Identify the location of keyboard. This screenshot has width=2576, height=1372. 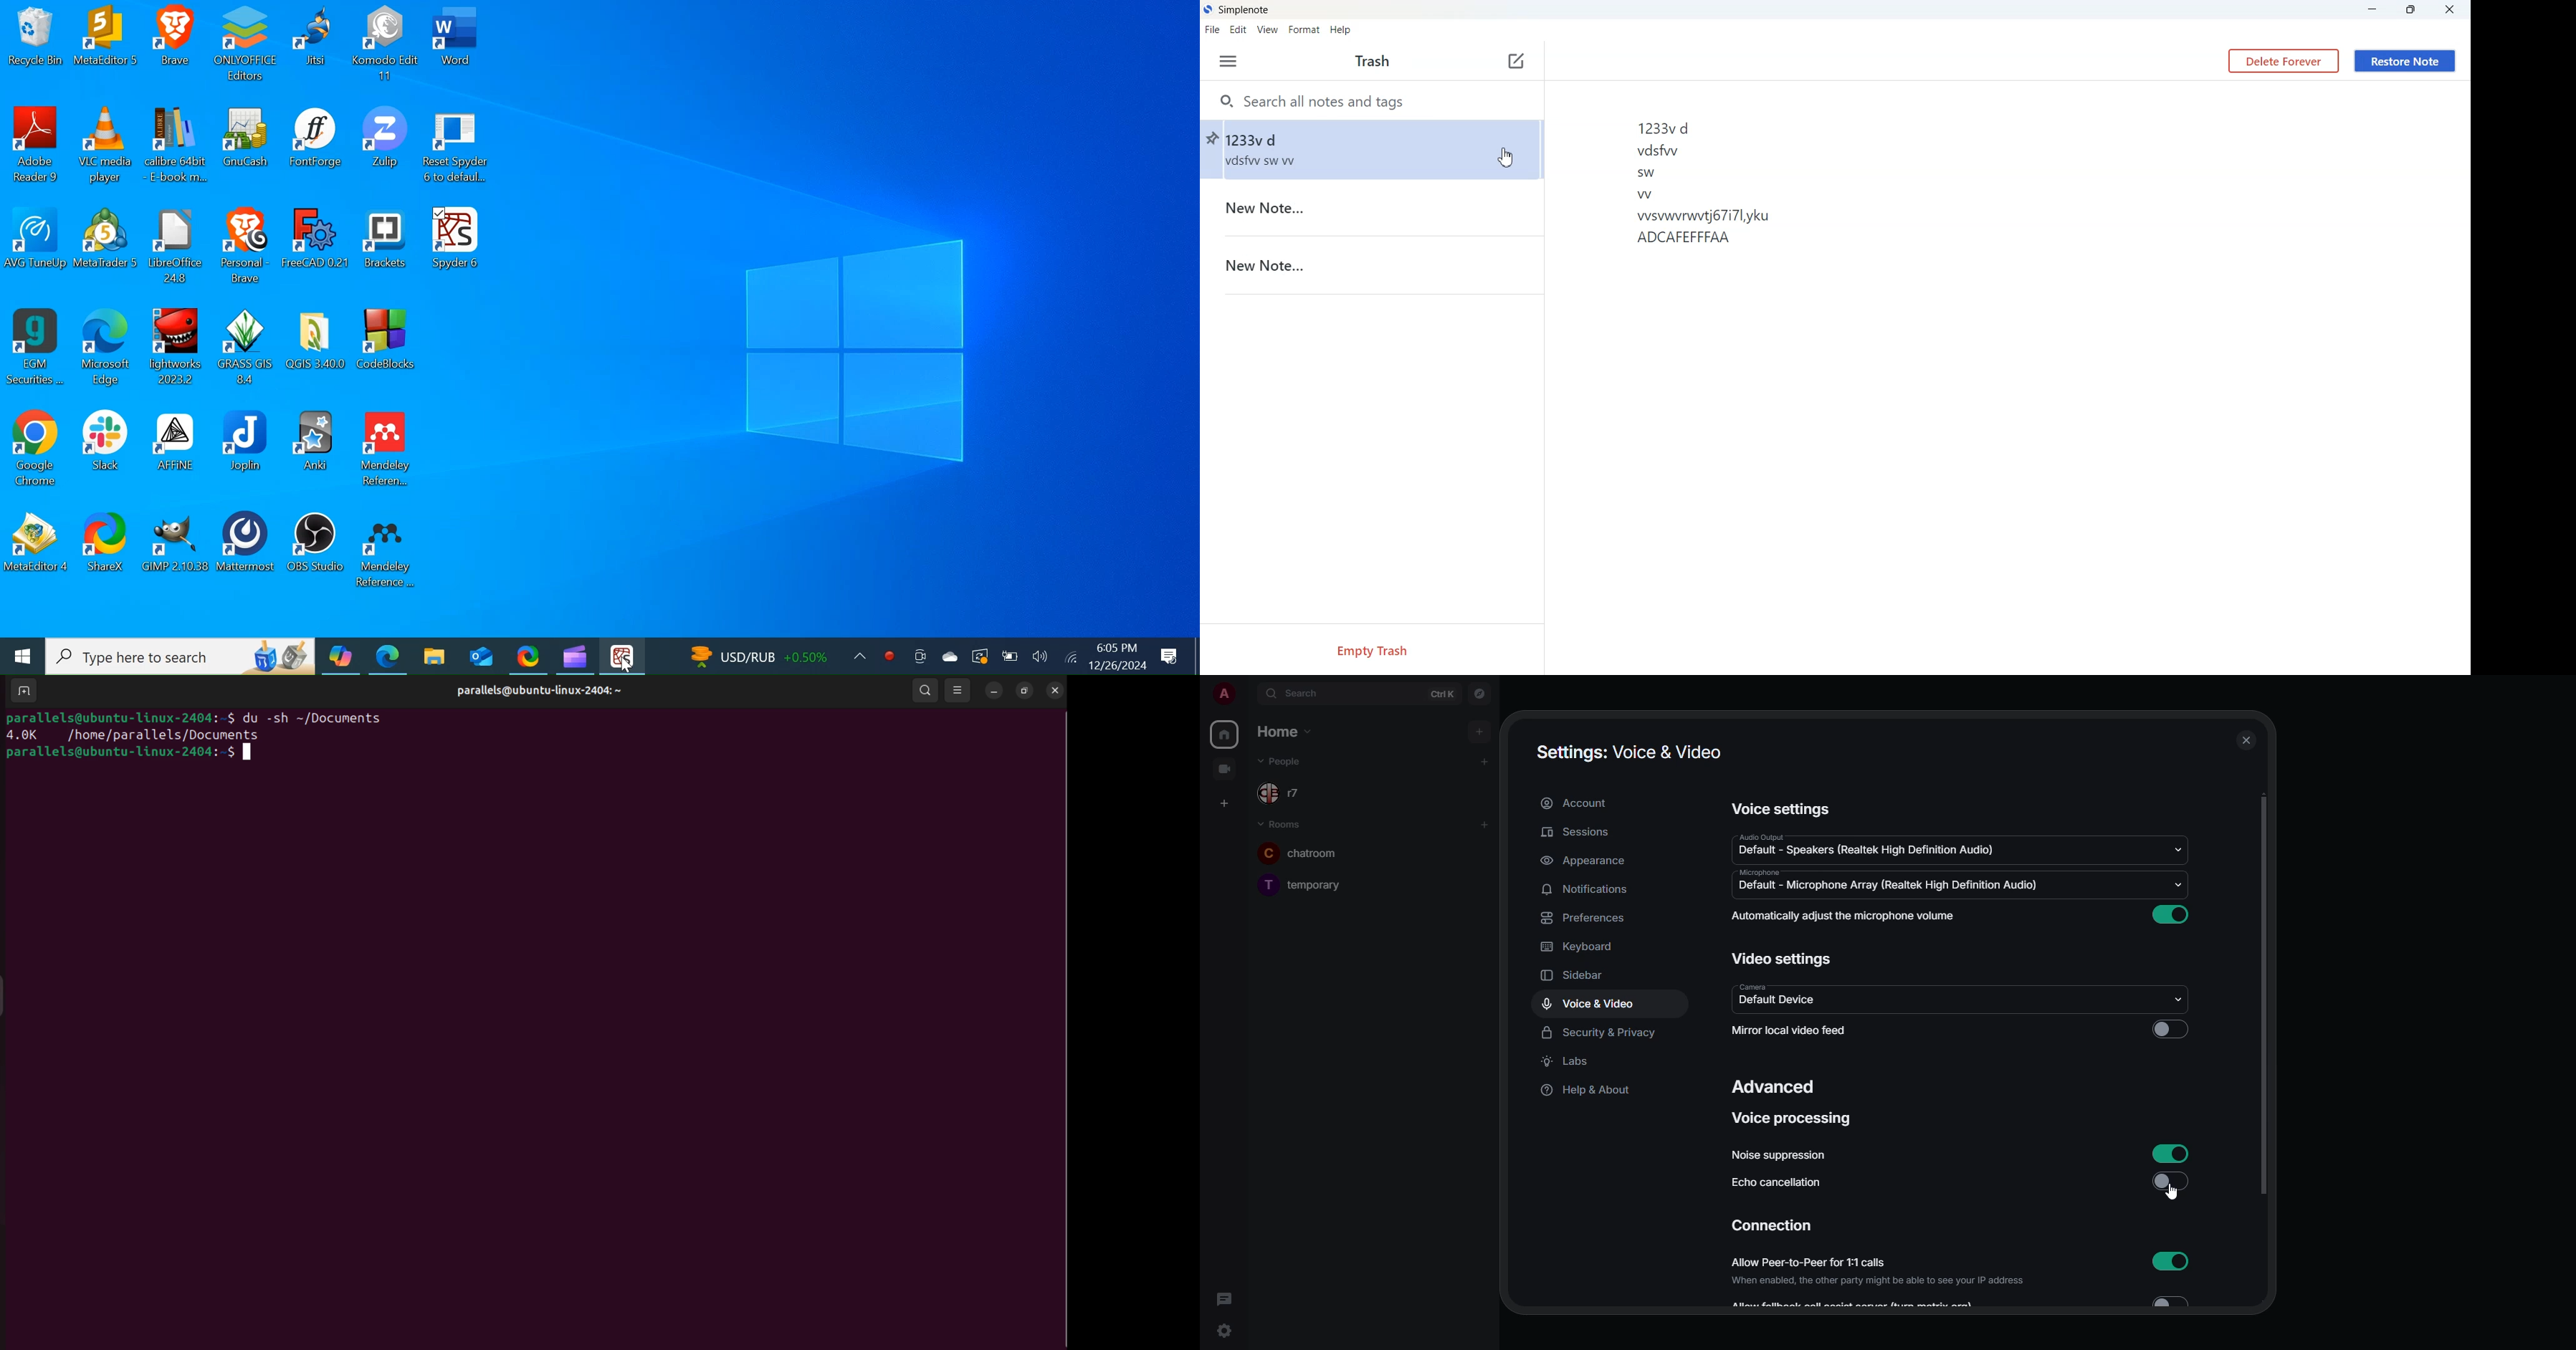
(1581, 947).